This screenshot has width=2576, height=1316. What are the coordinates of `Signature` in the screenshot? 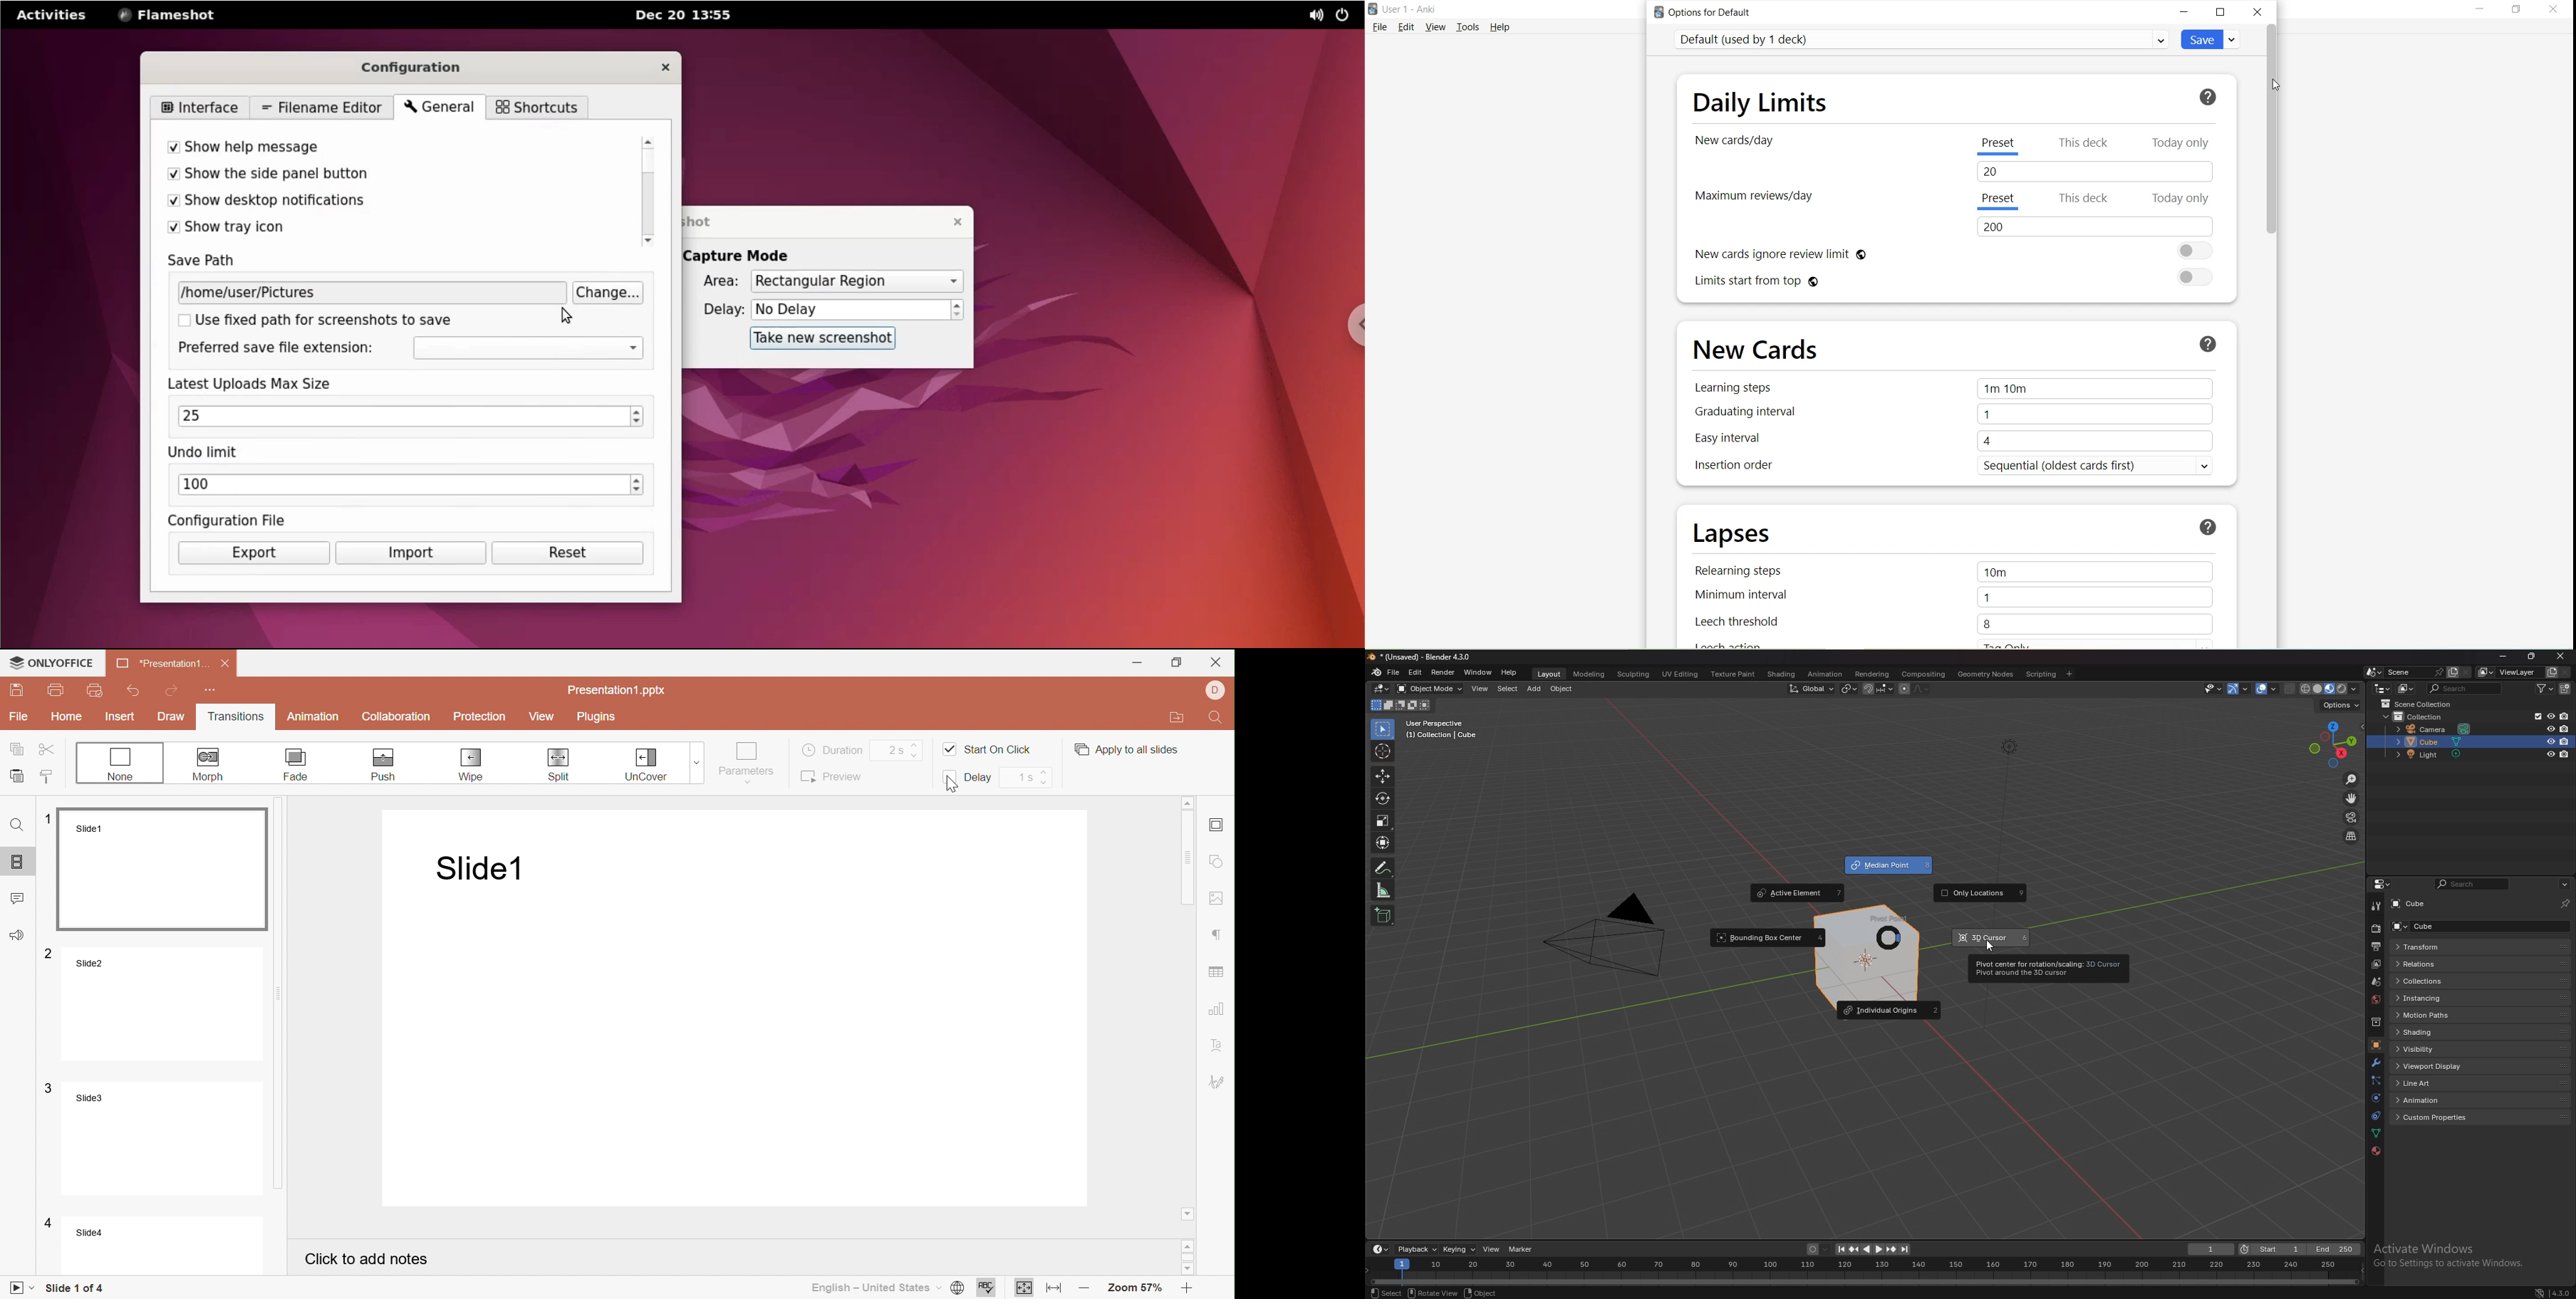 It's located at (1220, 1082).